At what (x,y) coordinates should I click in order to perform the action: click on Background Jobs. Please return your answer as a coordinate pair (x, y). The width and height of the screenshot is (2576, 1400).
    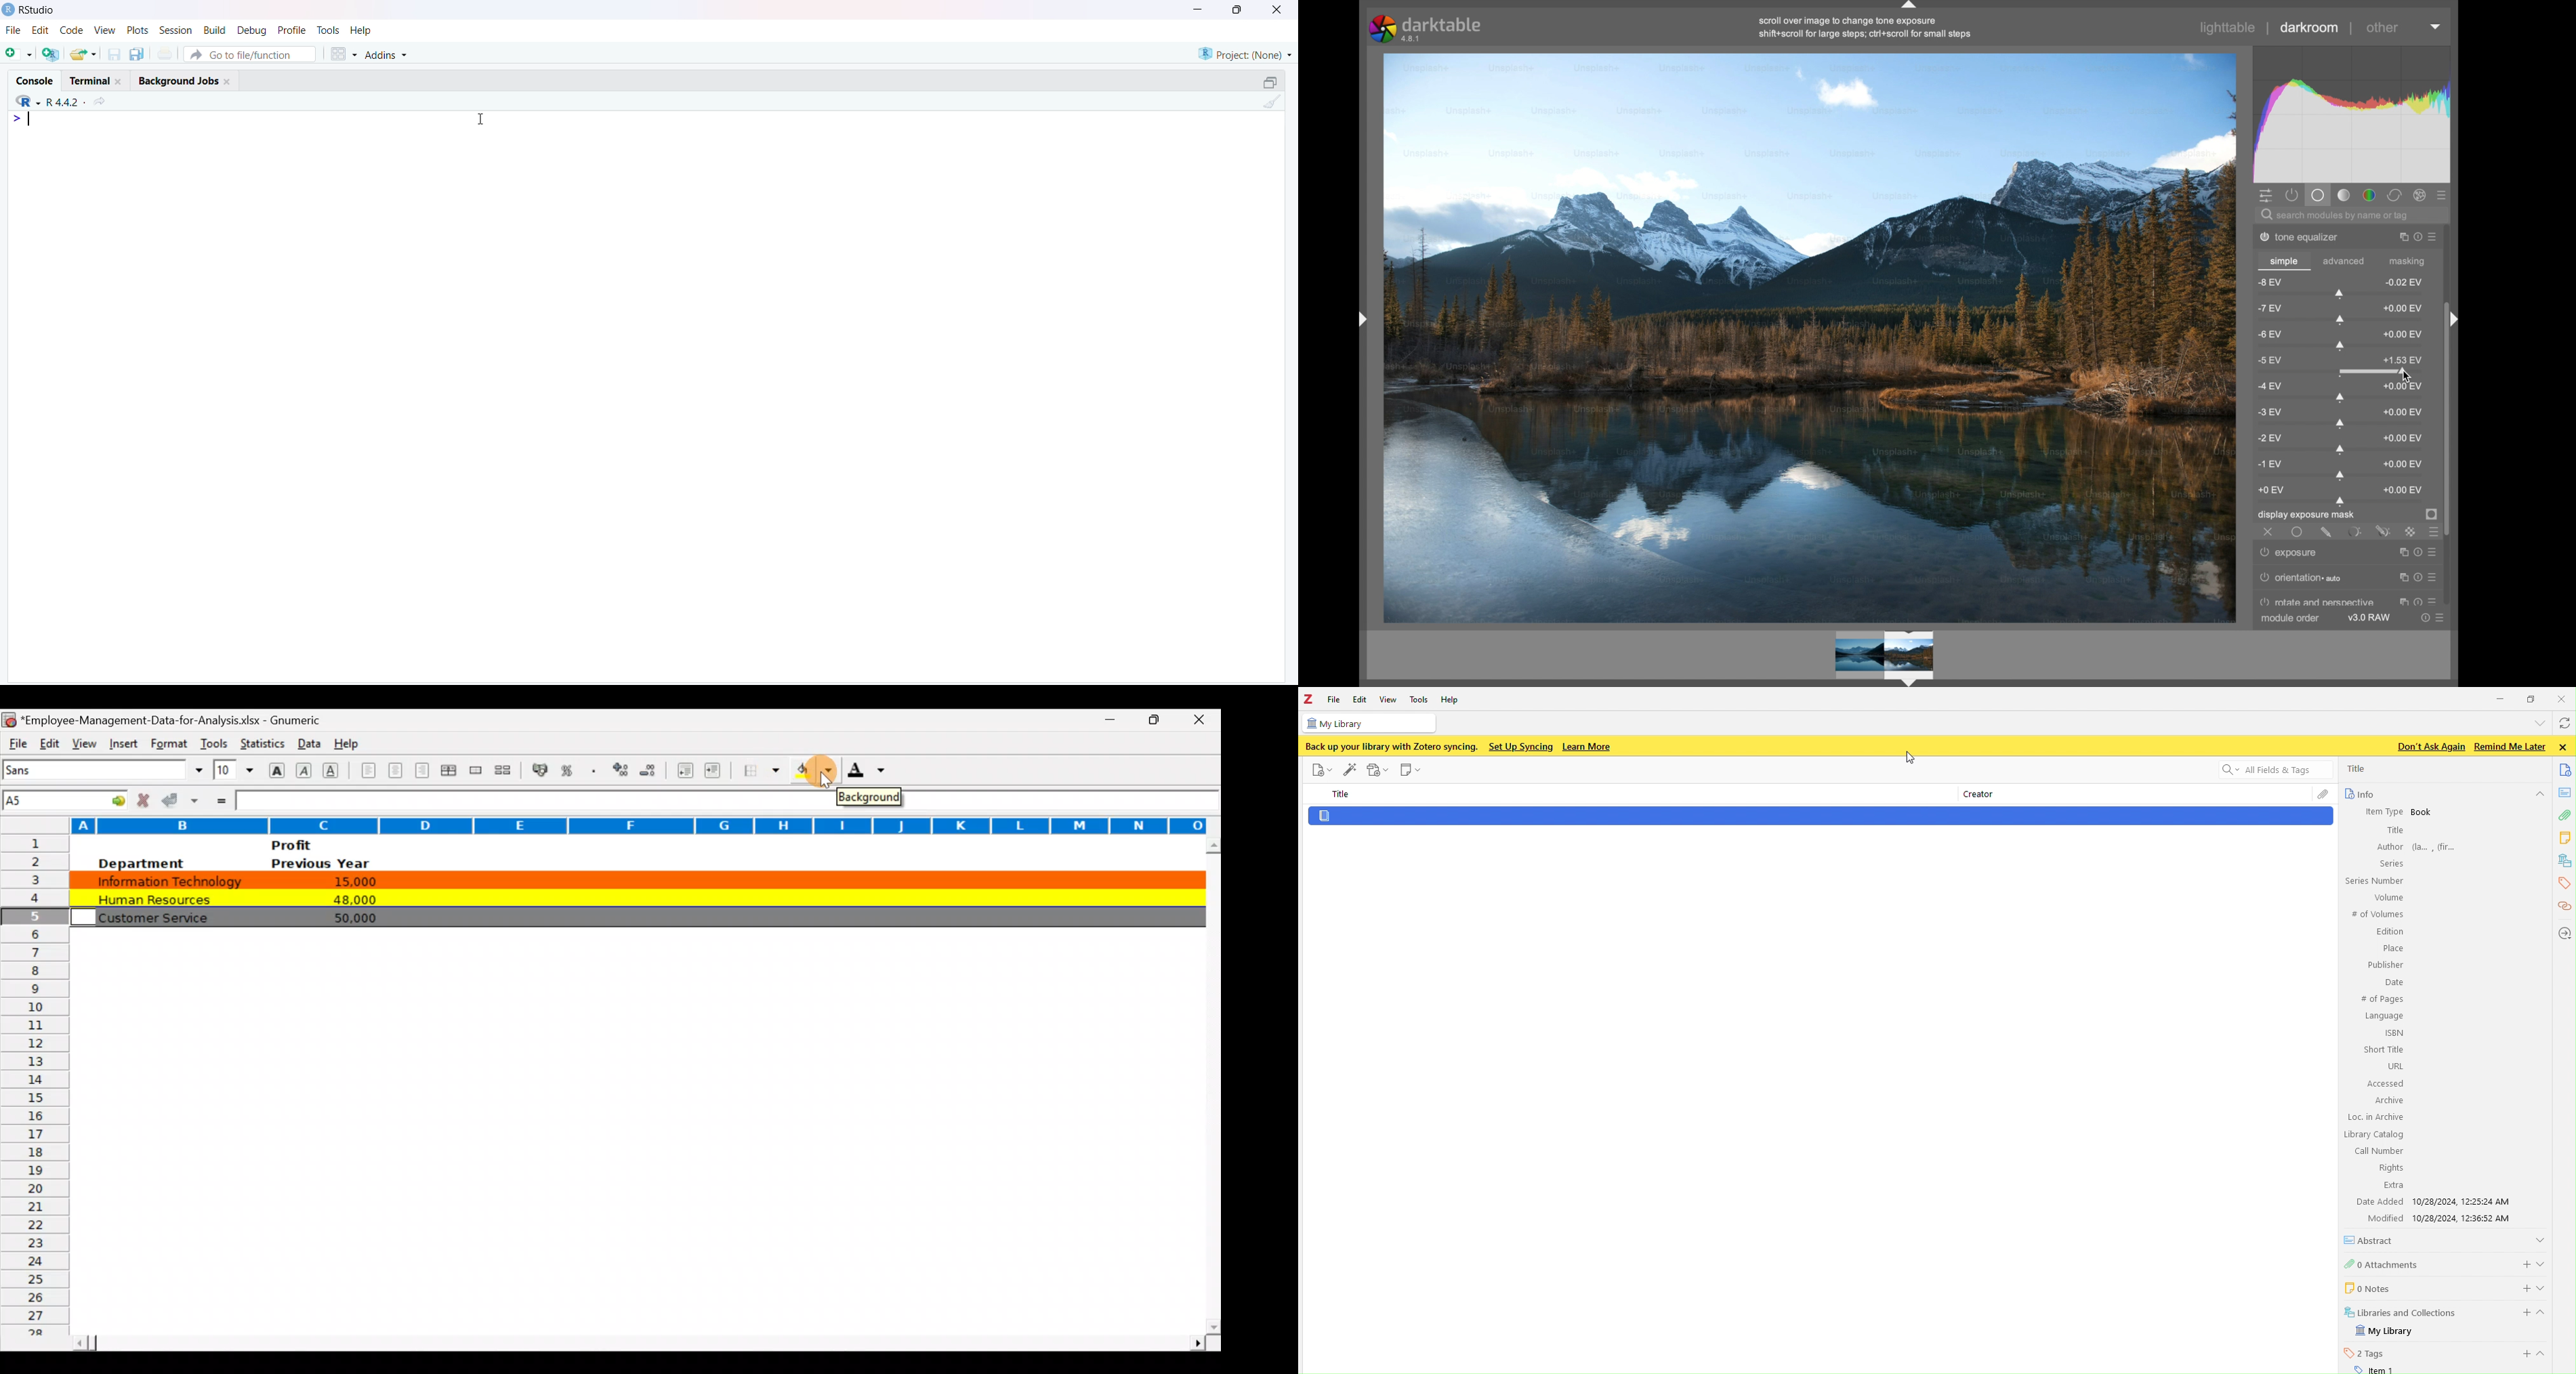
    Looking at the image, I should click on (189, 79).